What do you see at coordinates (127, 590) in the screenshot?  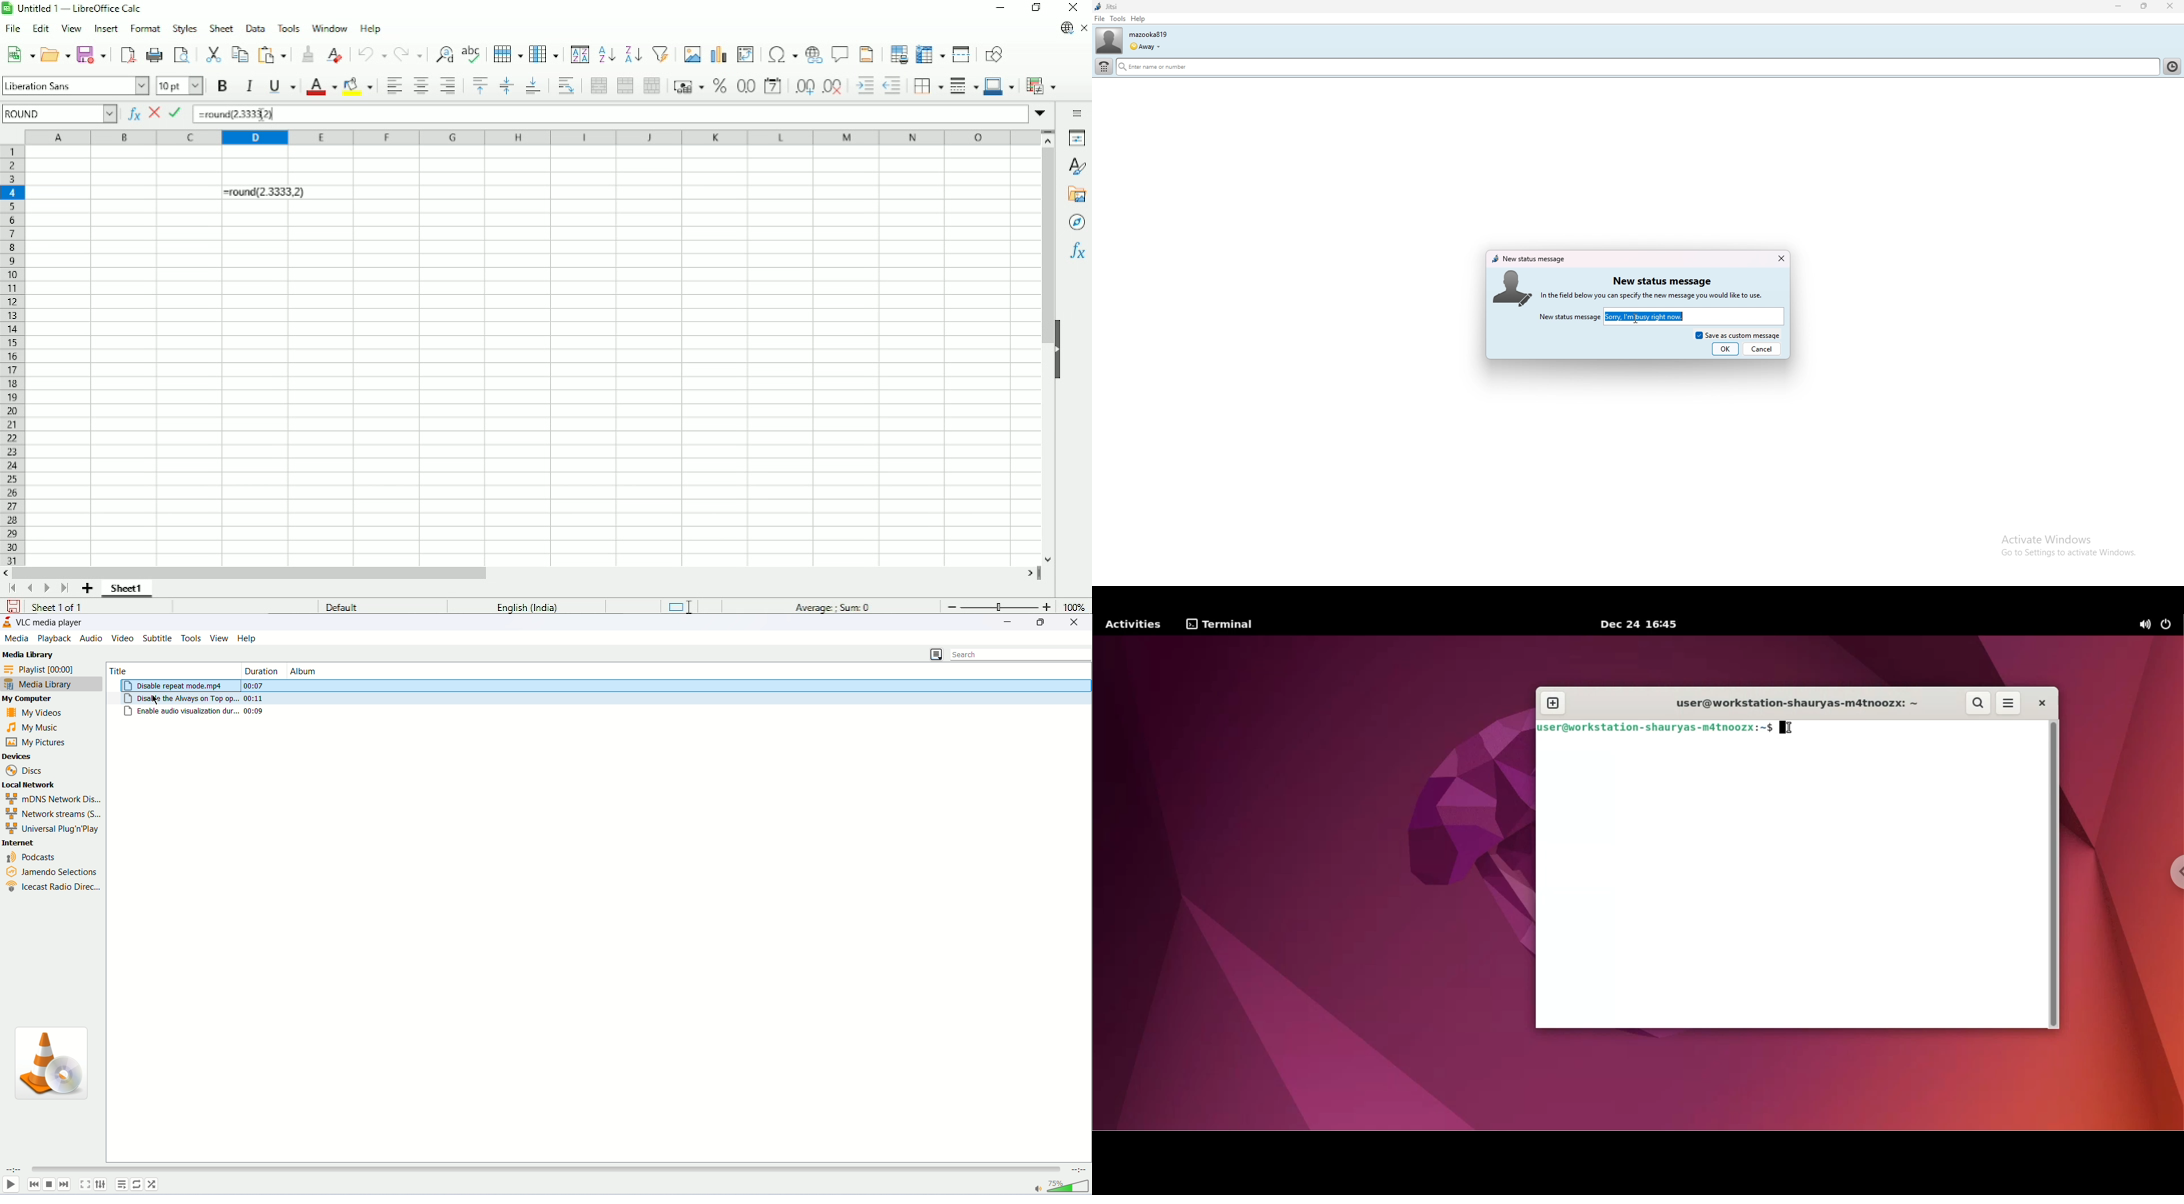 I see `Sheet 1` at bounding box center [127, 590].